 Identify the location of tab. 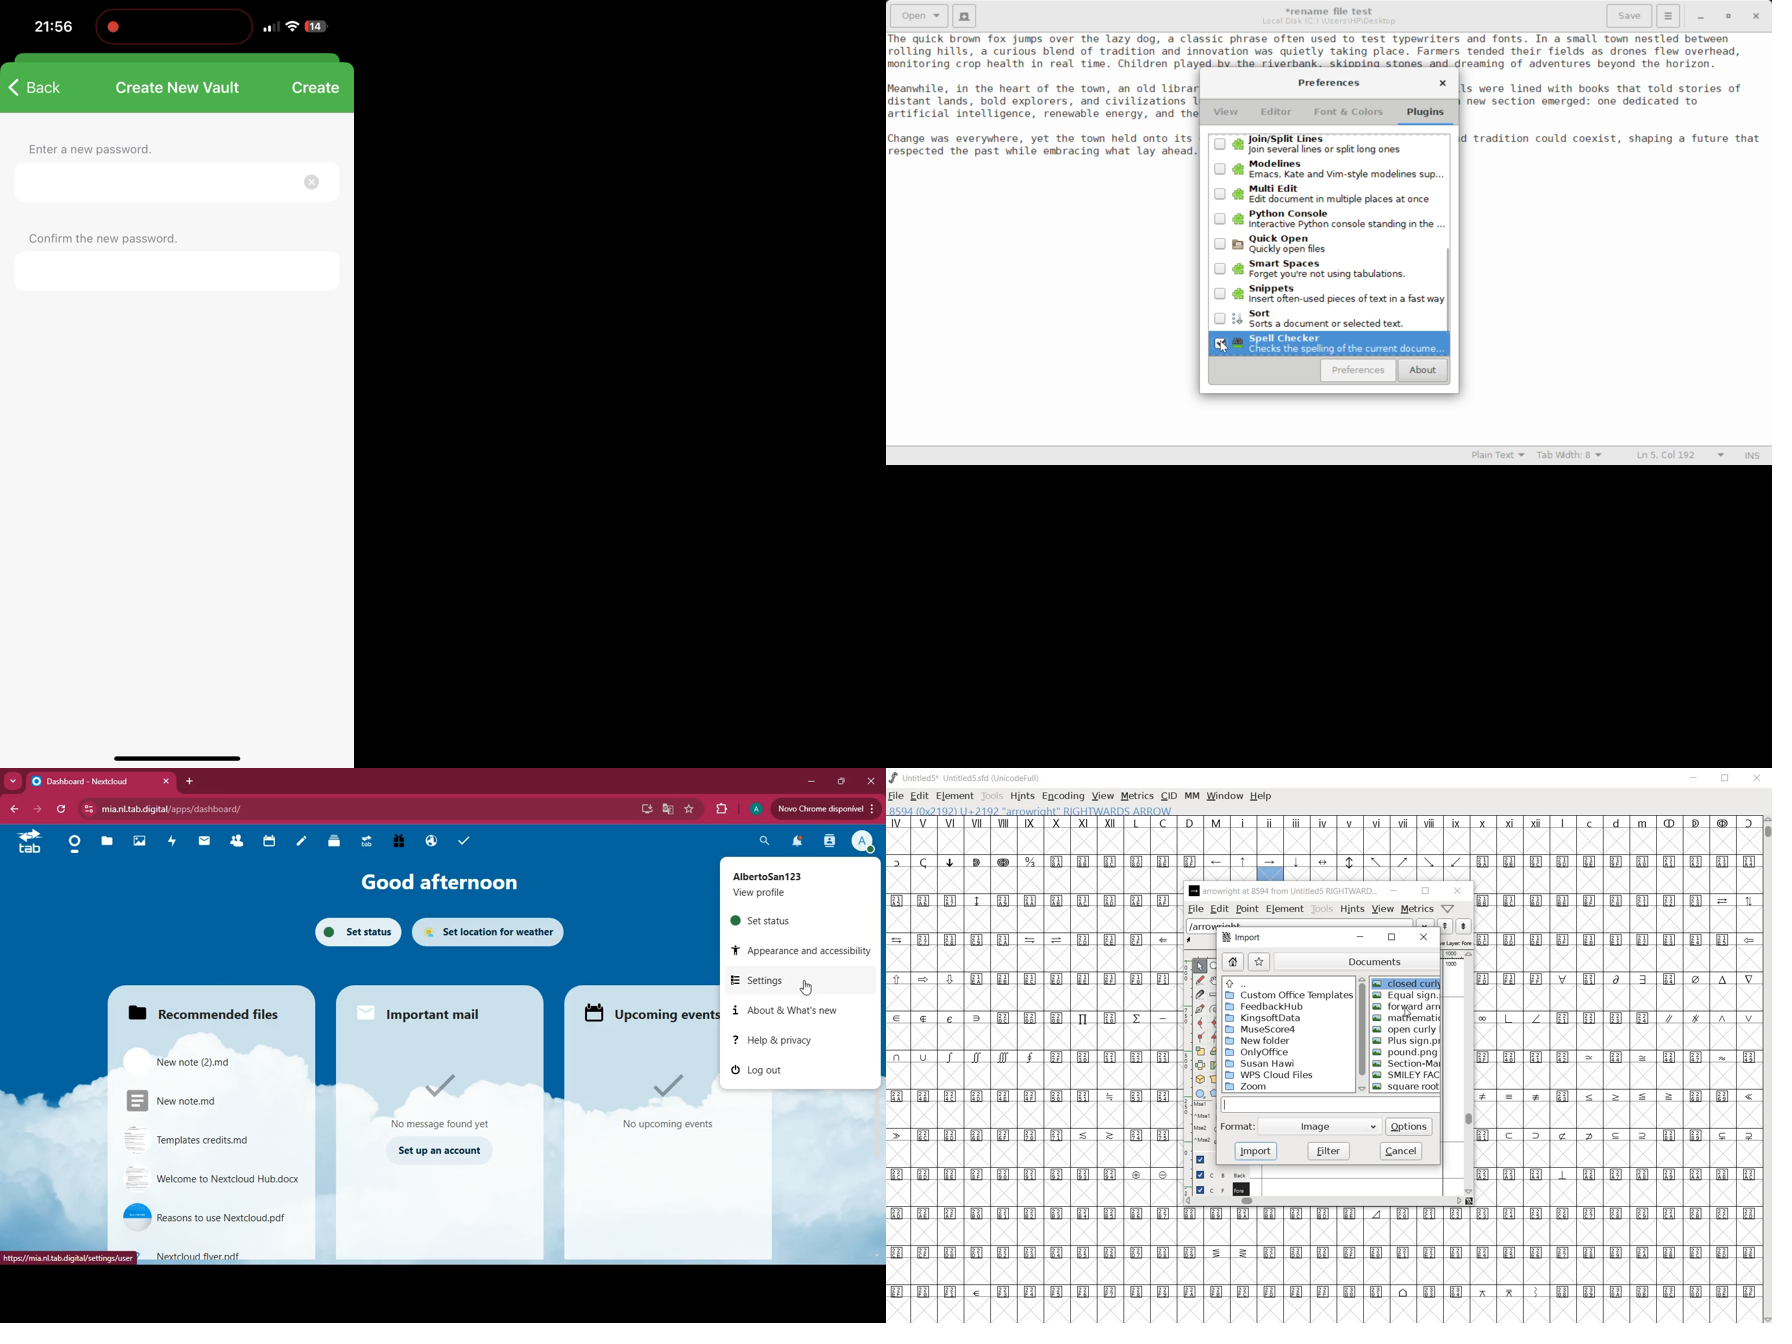
(369, 842).